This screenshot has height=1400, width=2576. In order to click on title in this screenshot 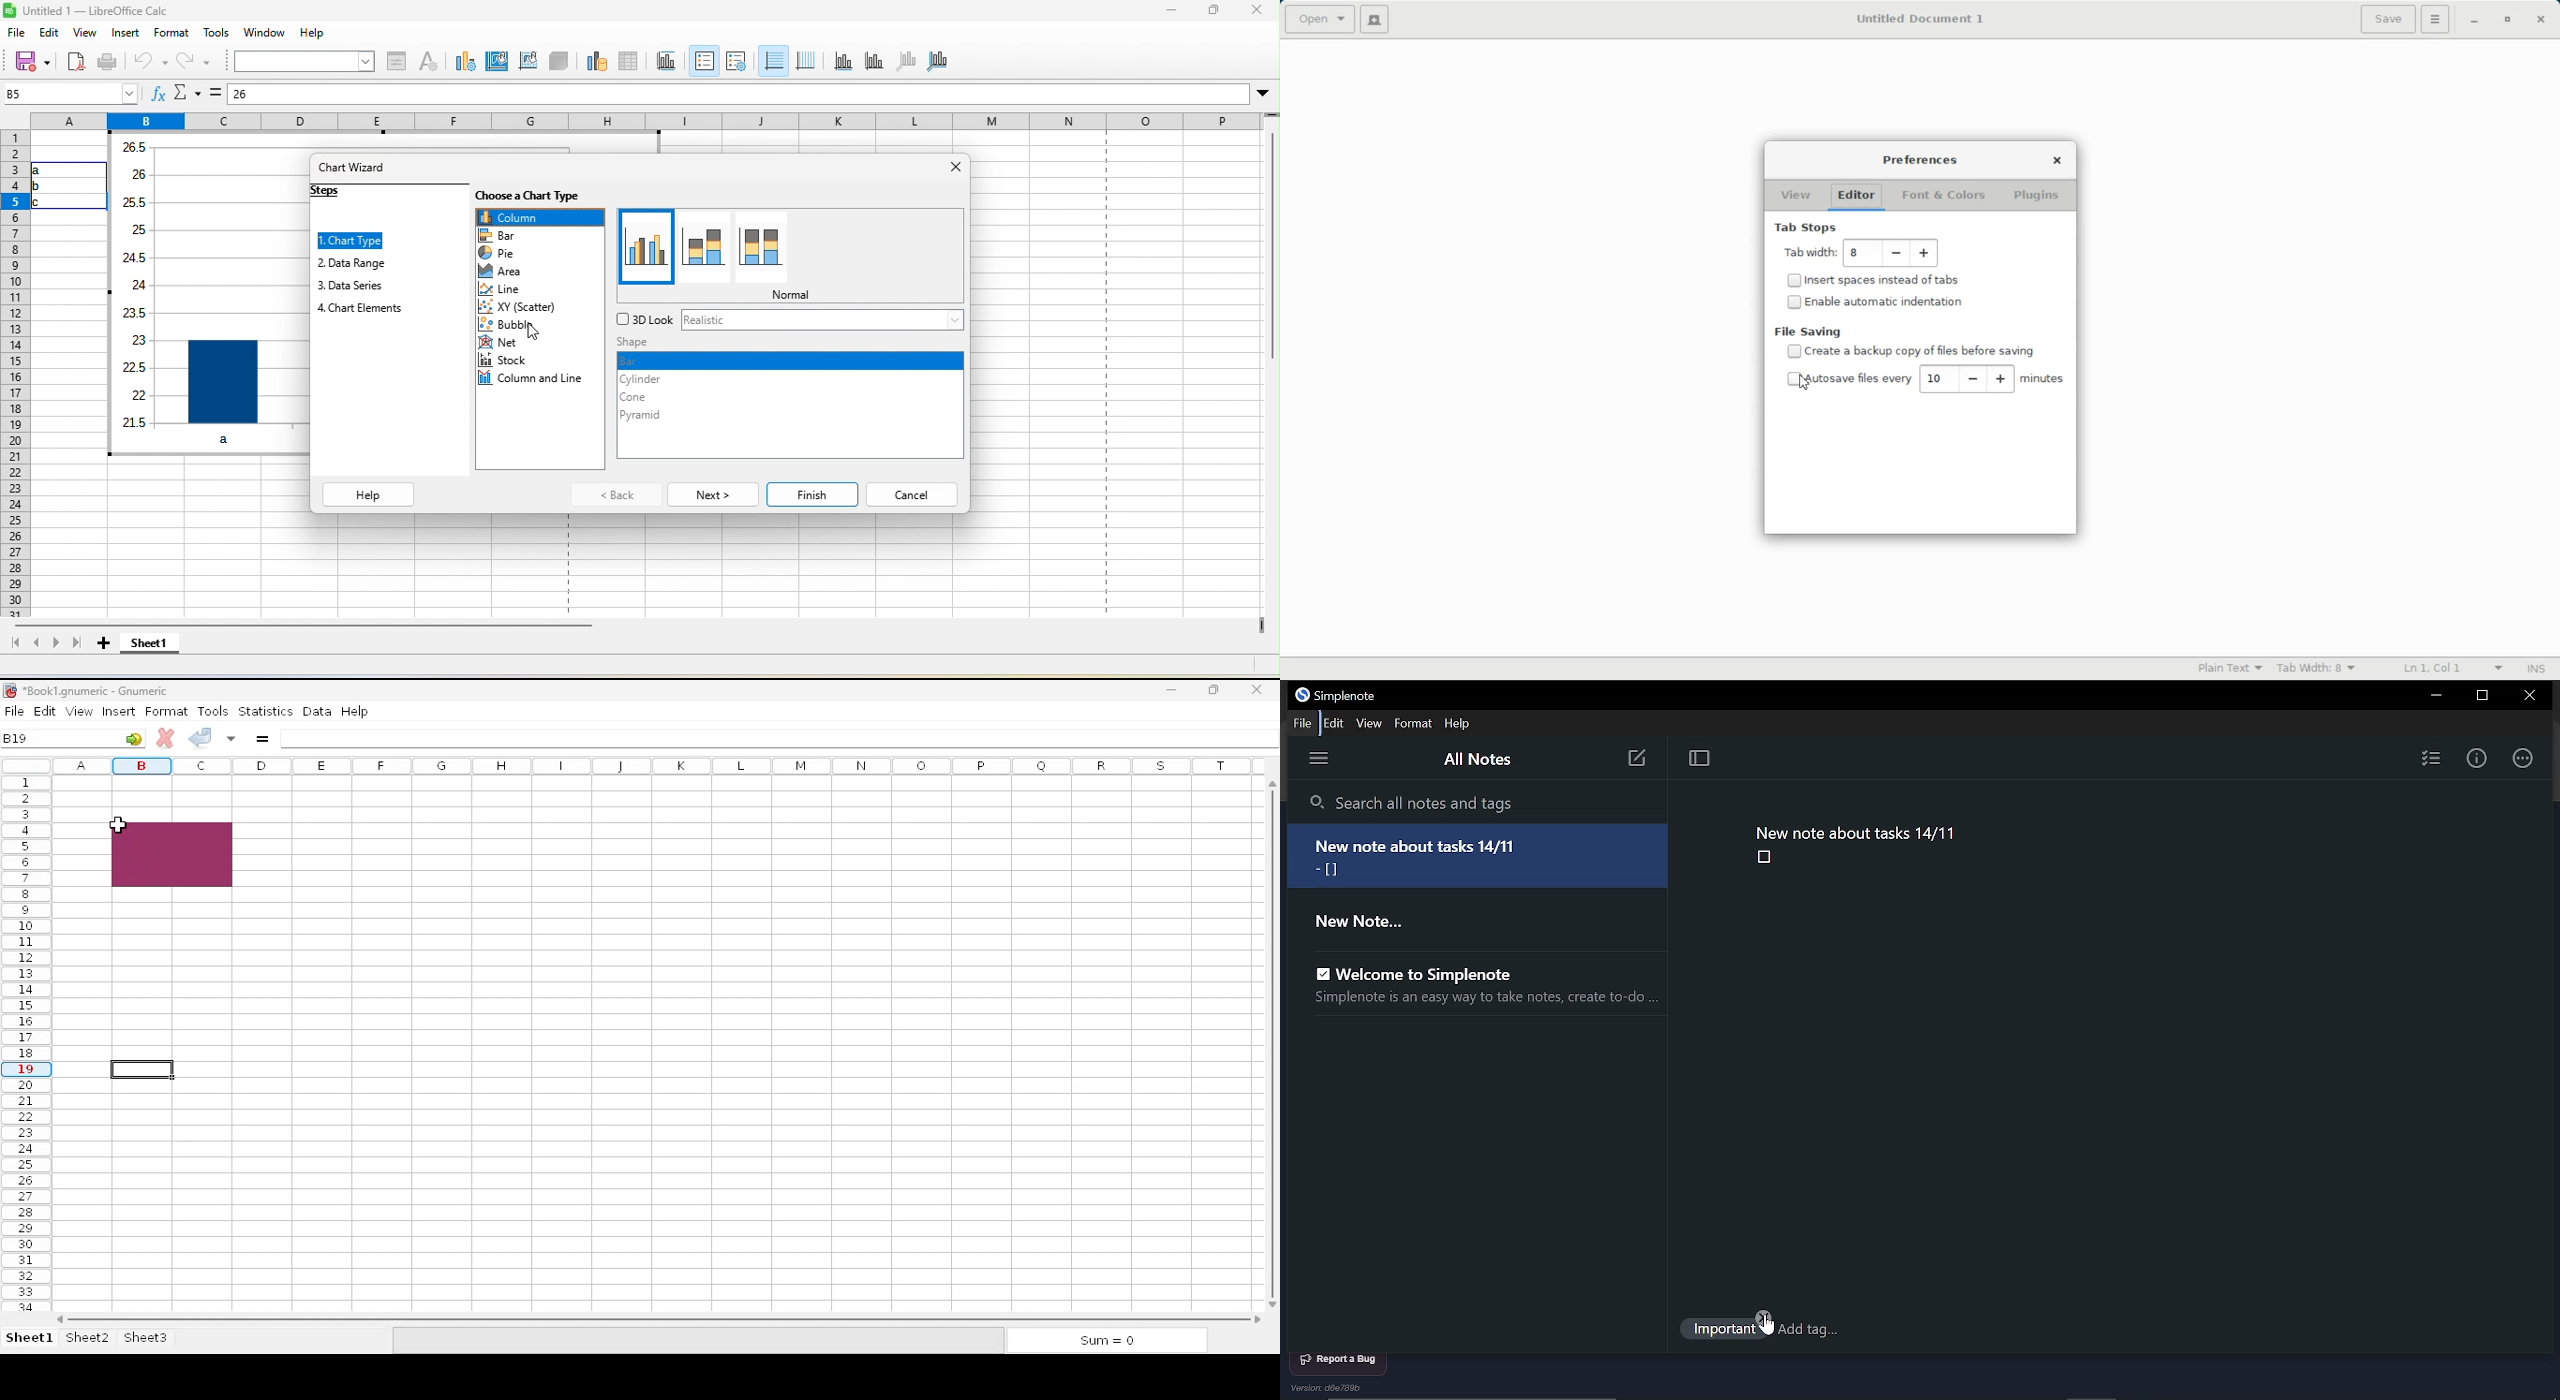, I will do `click(666, 61)`.